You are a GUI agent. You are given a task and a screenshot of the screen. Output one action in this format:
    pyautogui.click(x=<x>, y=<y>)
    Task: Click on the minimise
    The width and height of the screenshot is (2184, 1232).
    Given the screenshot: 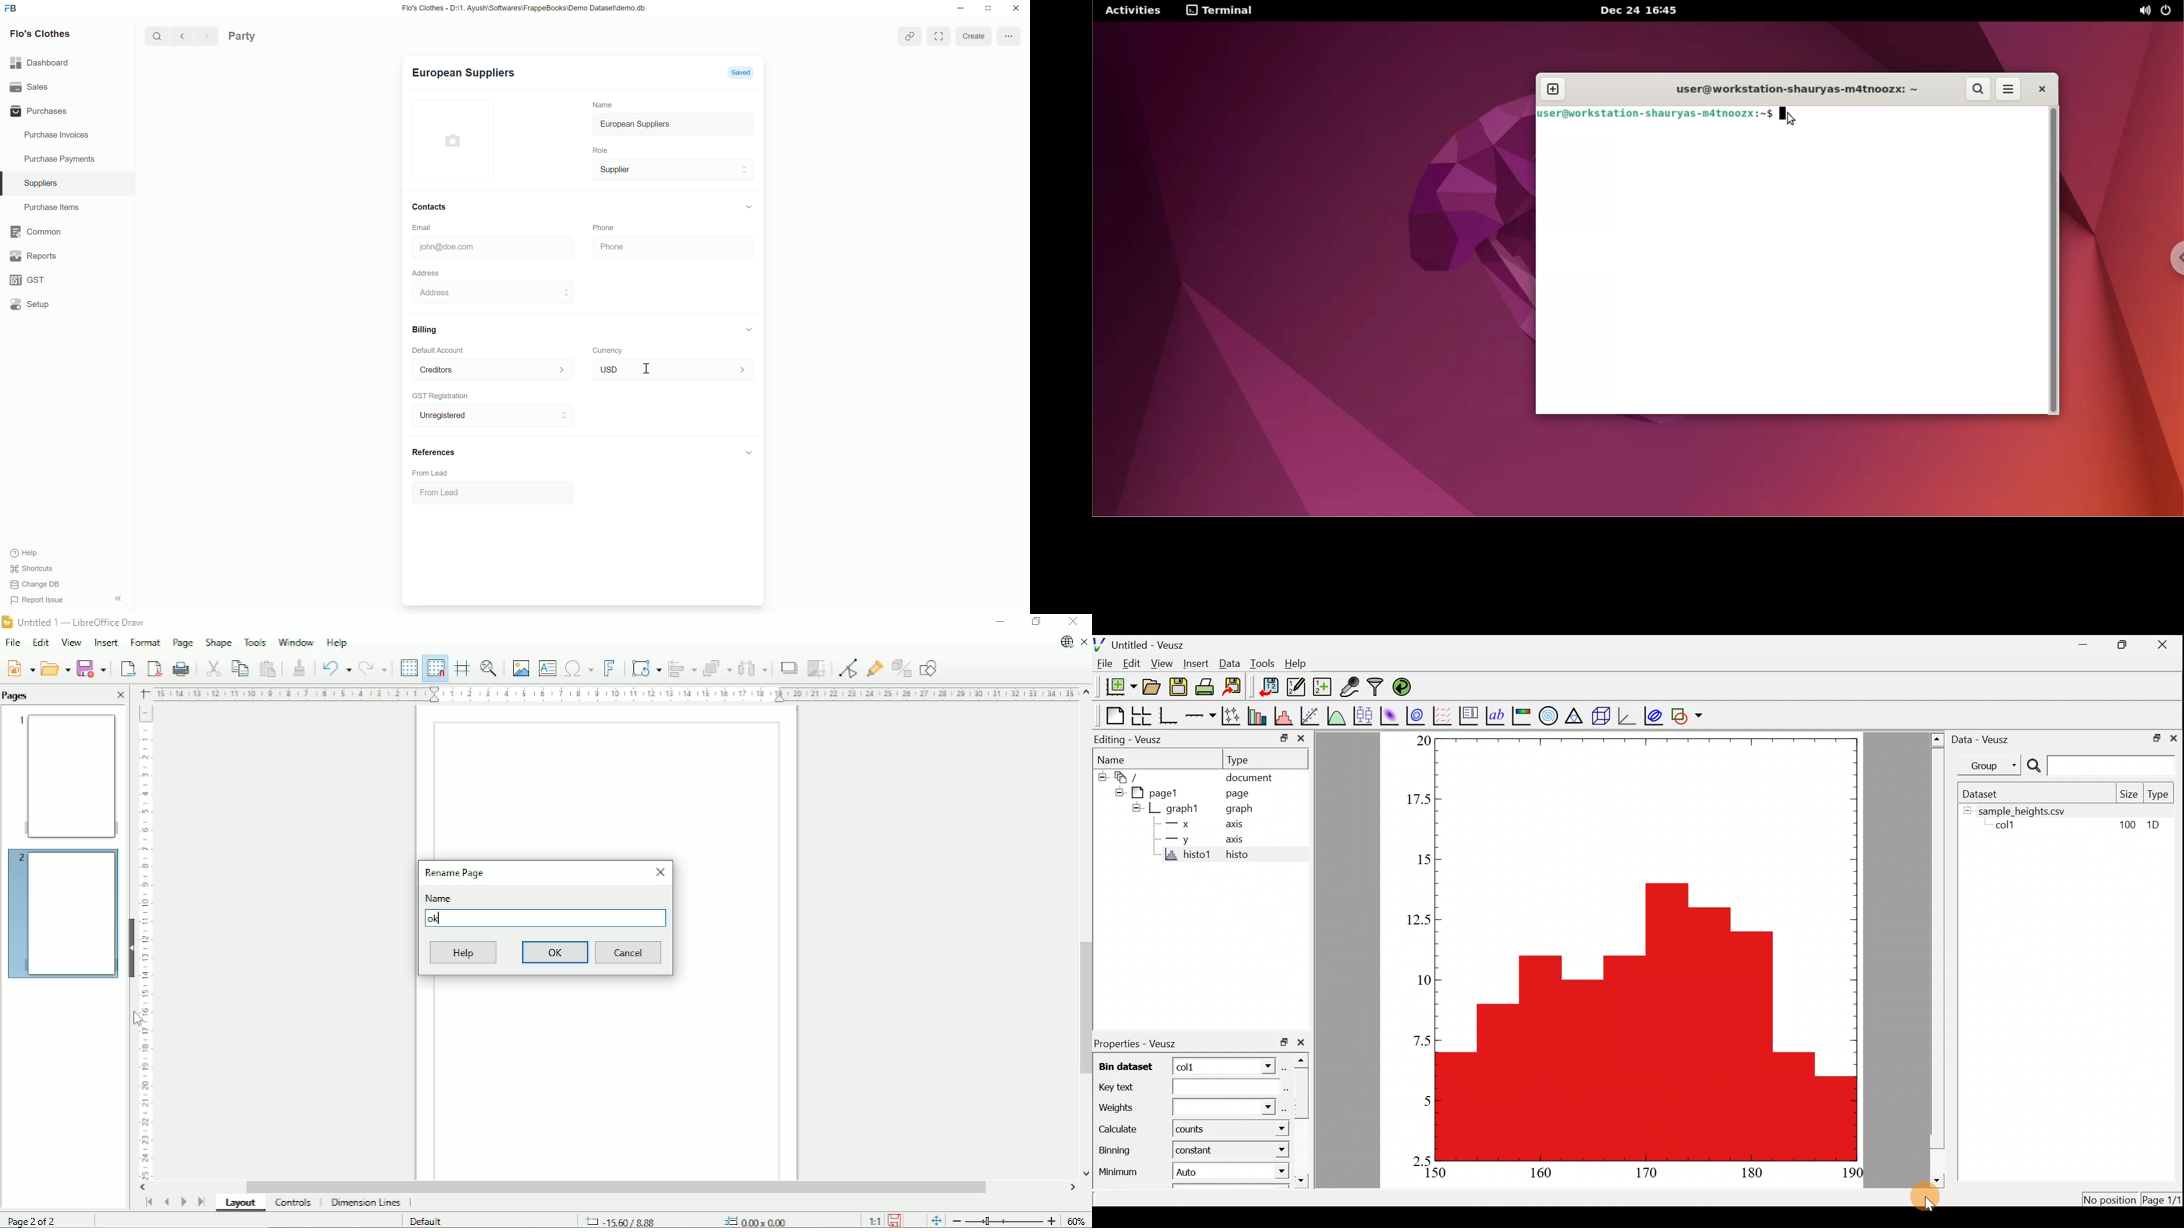 What is the action you would take?
    pyautogui.click(x=958, y=8)
    